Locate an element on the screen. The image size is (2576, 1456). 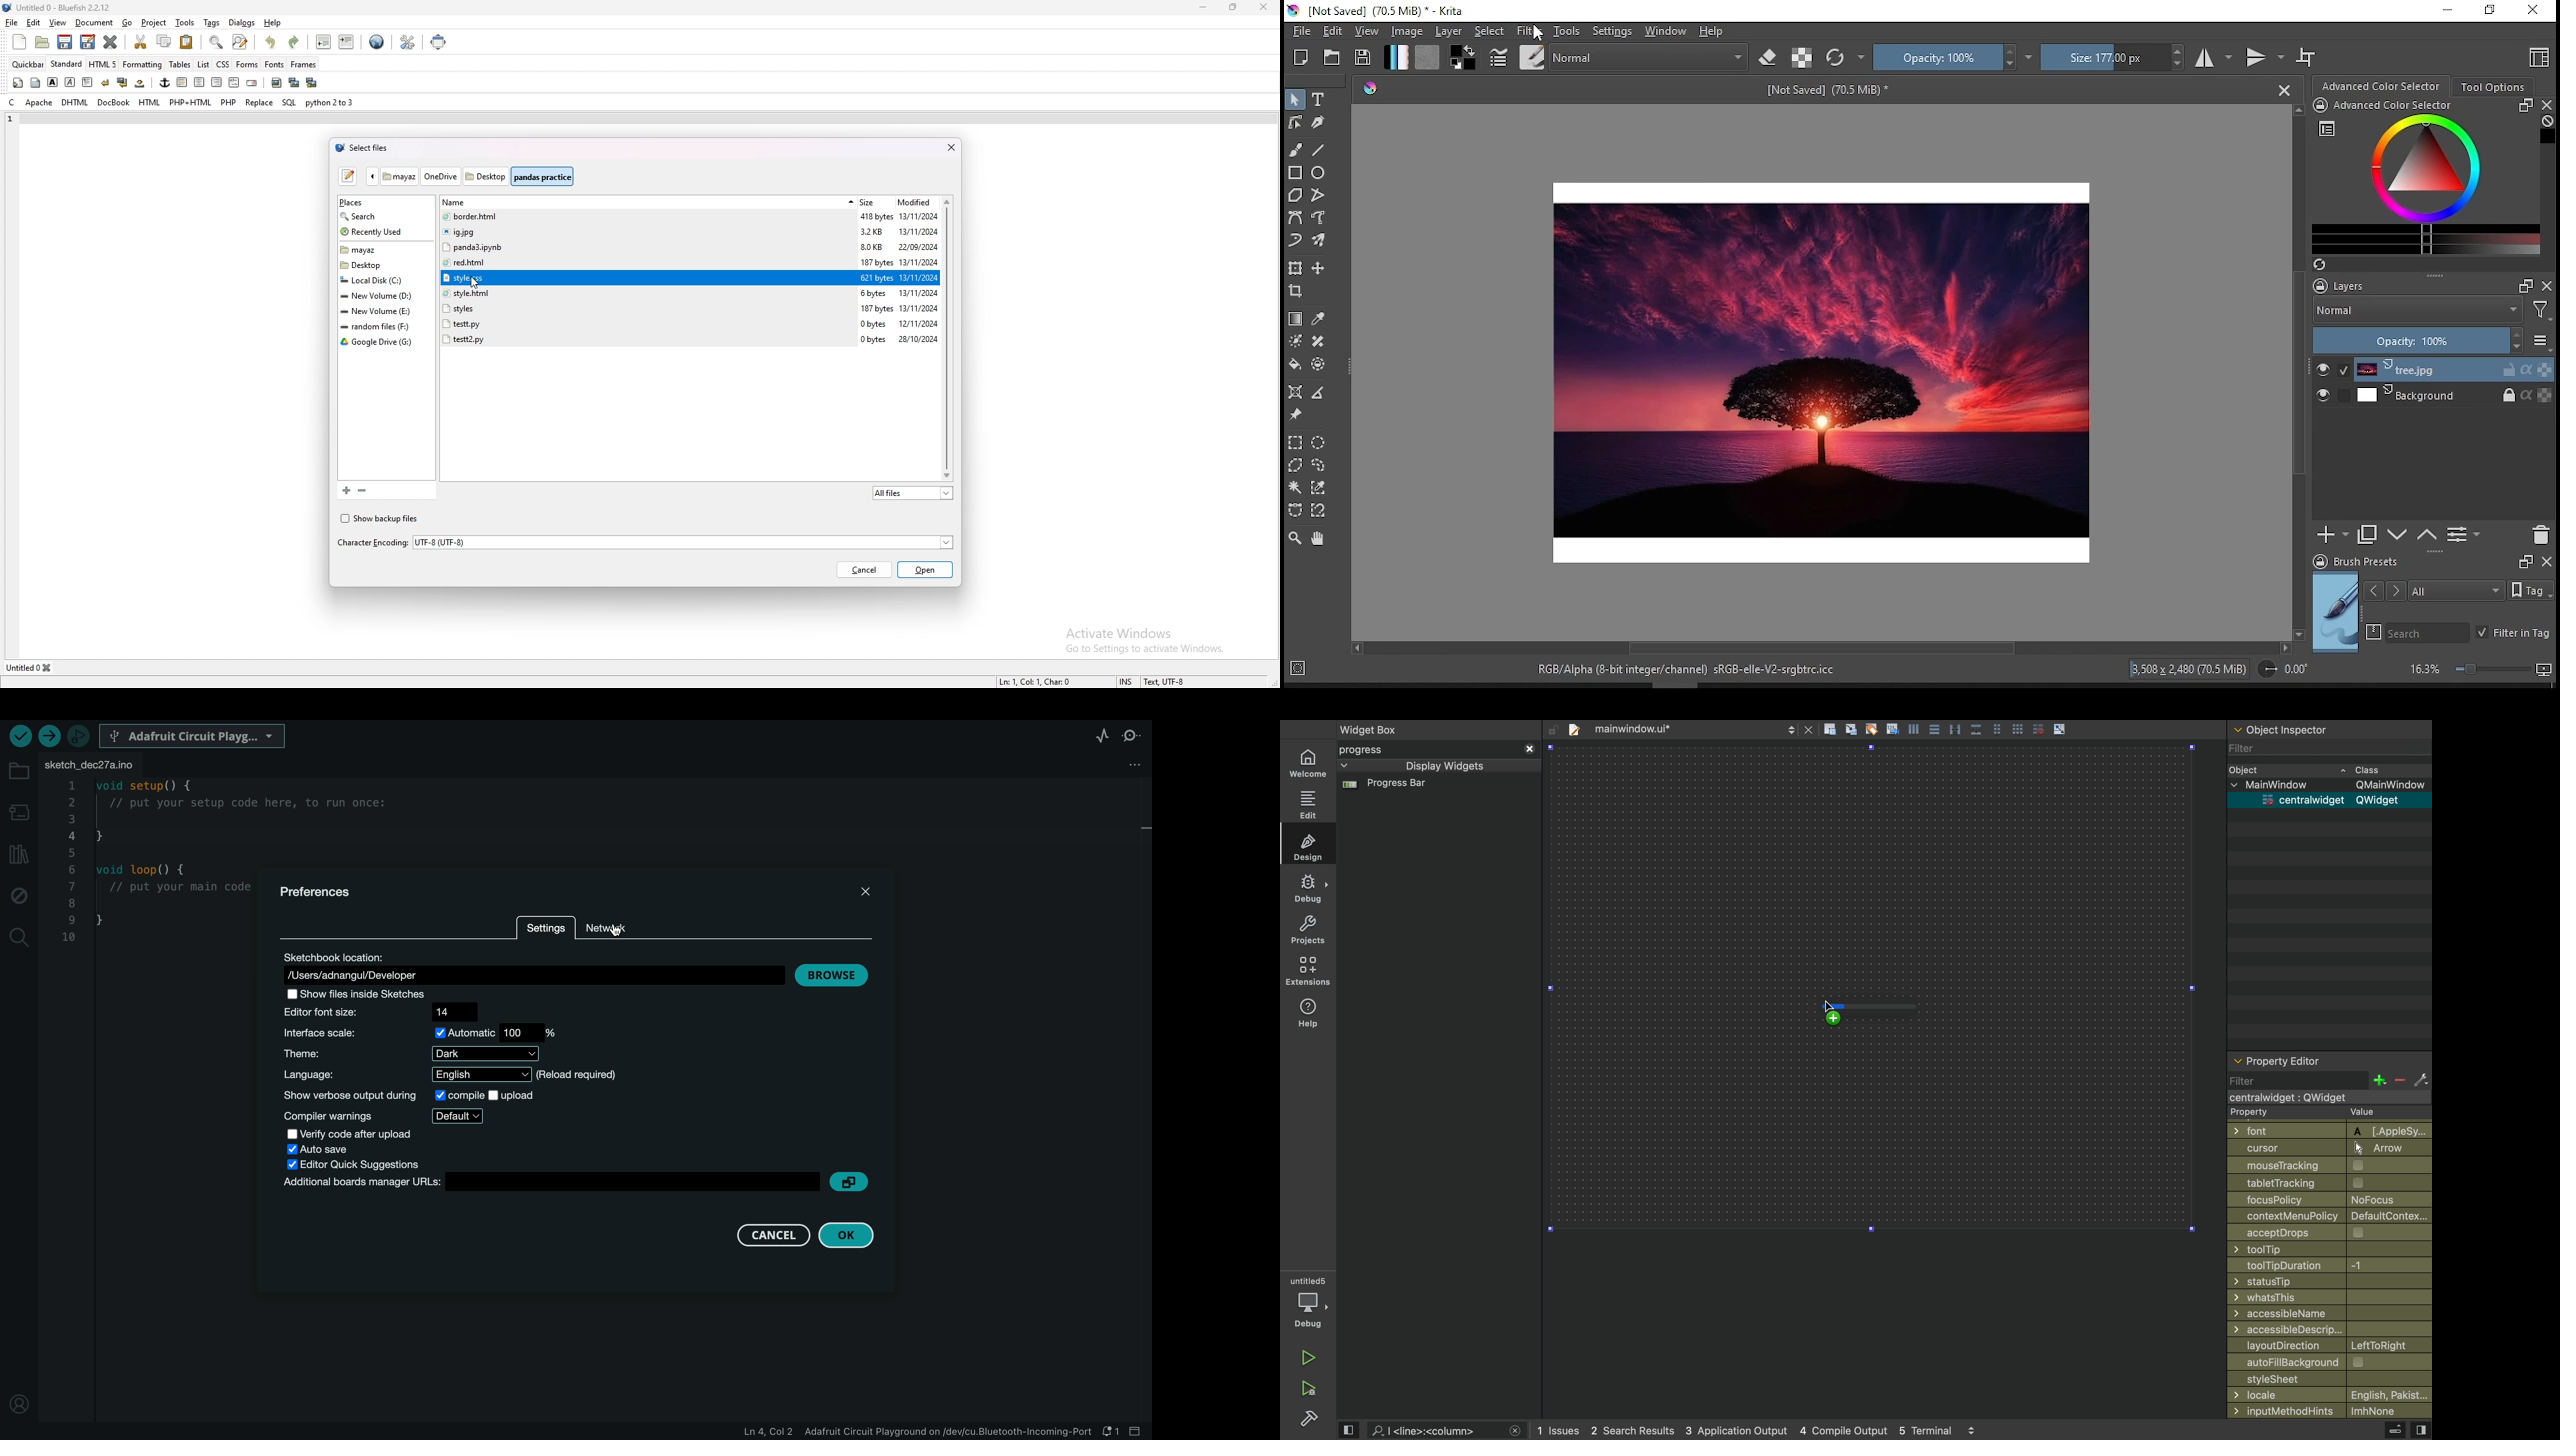
contiguous selection tool is located at coordinates (1295, 487).